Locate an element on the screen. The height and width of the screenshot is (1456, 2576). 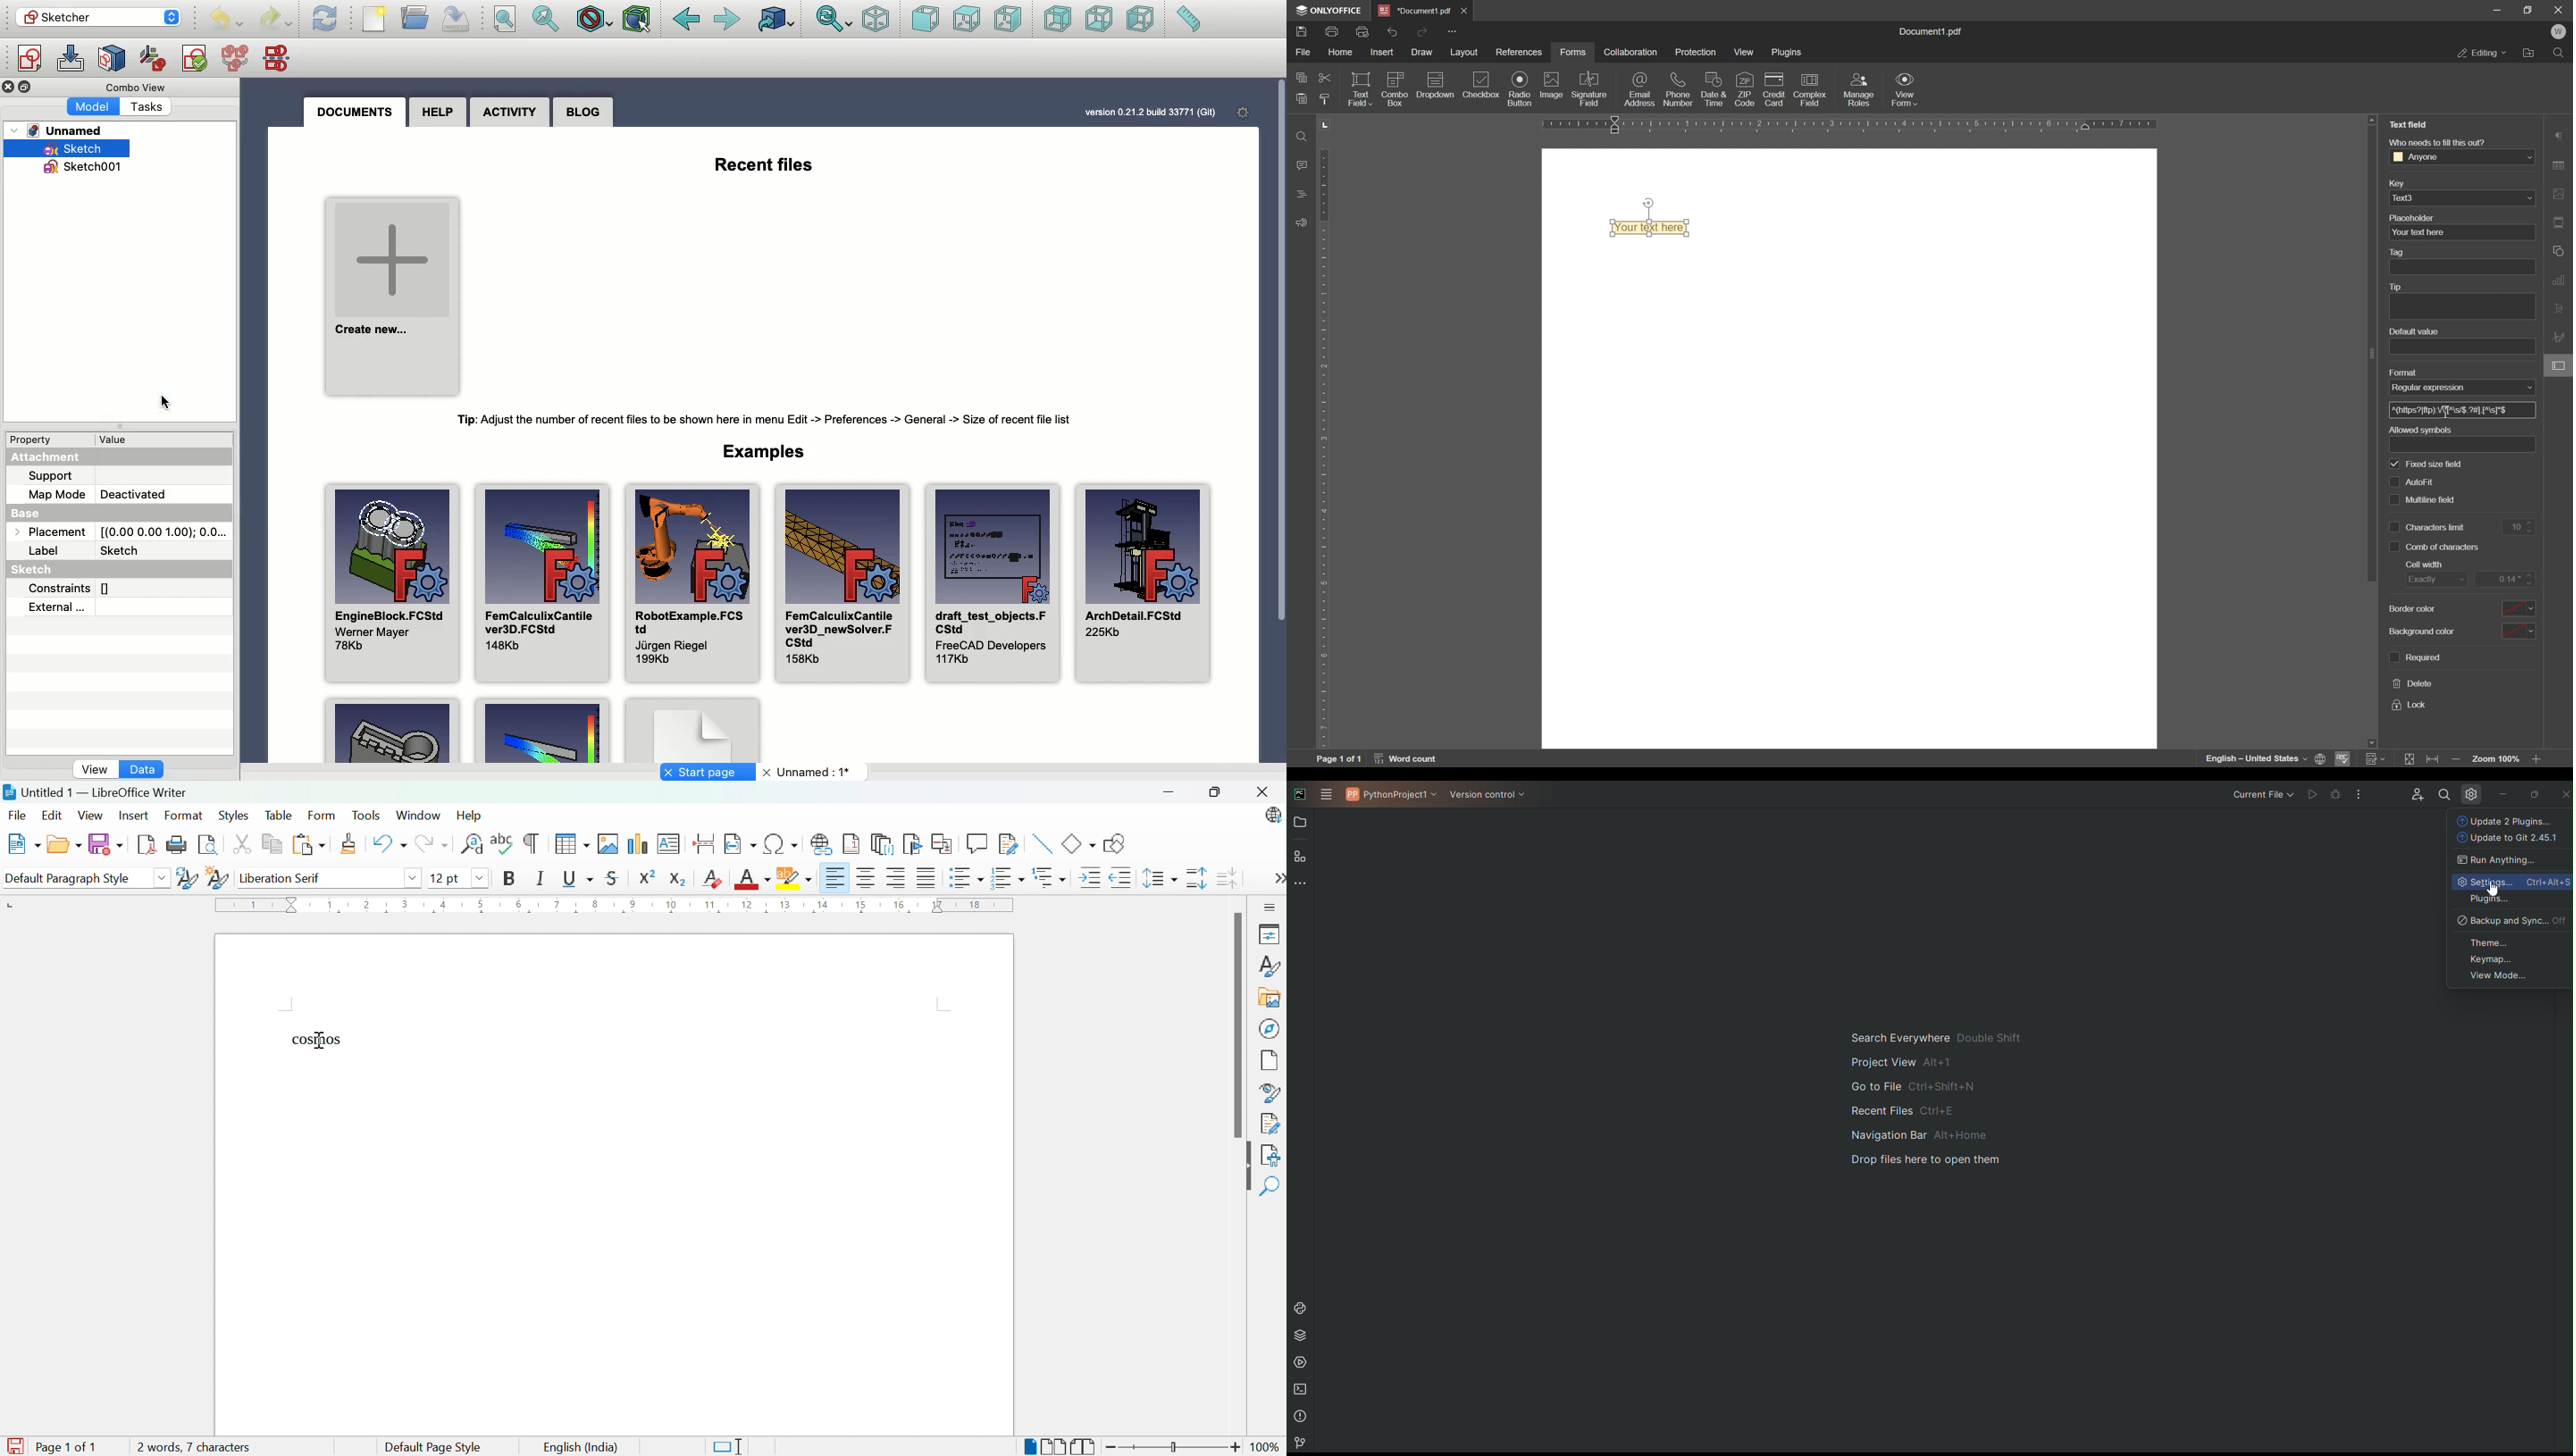
Tasks is located at coordinates (151, 105).